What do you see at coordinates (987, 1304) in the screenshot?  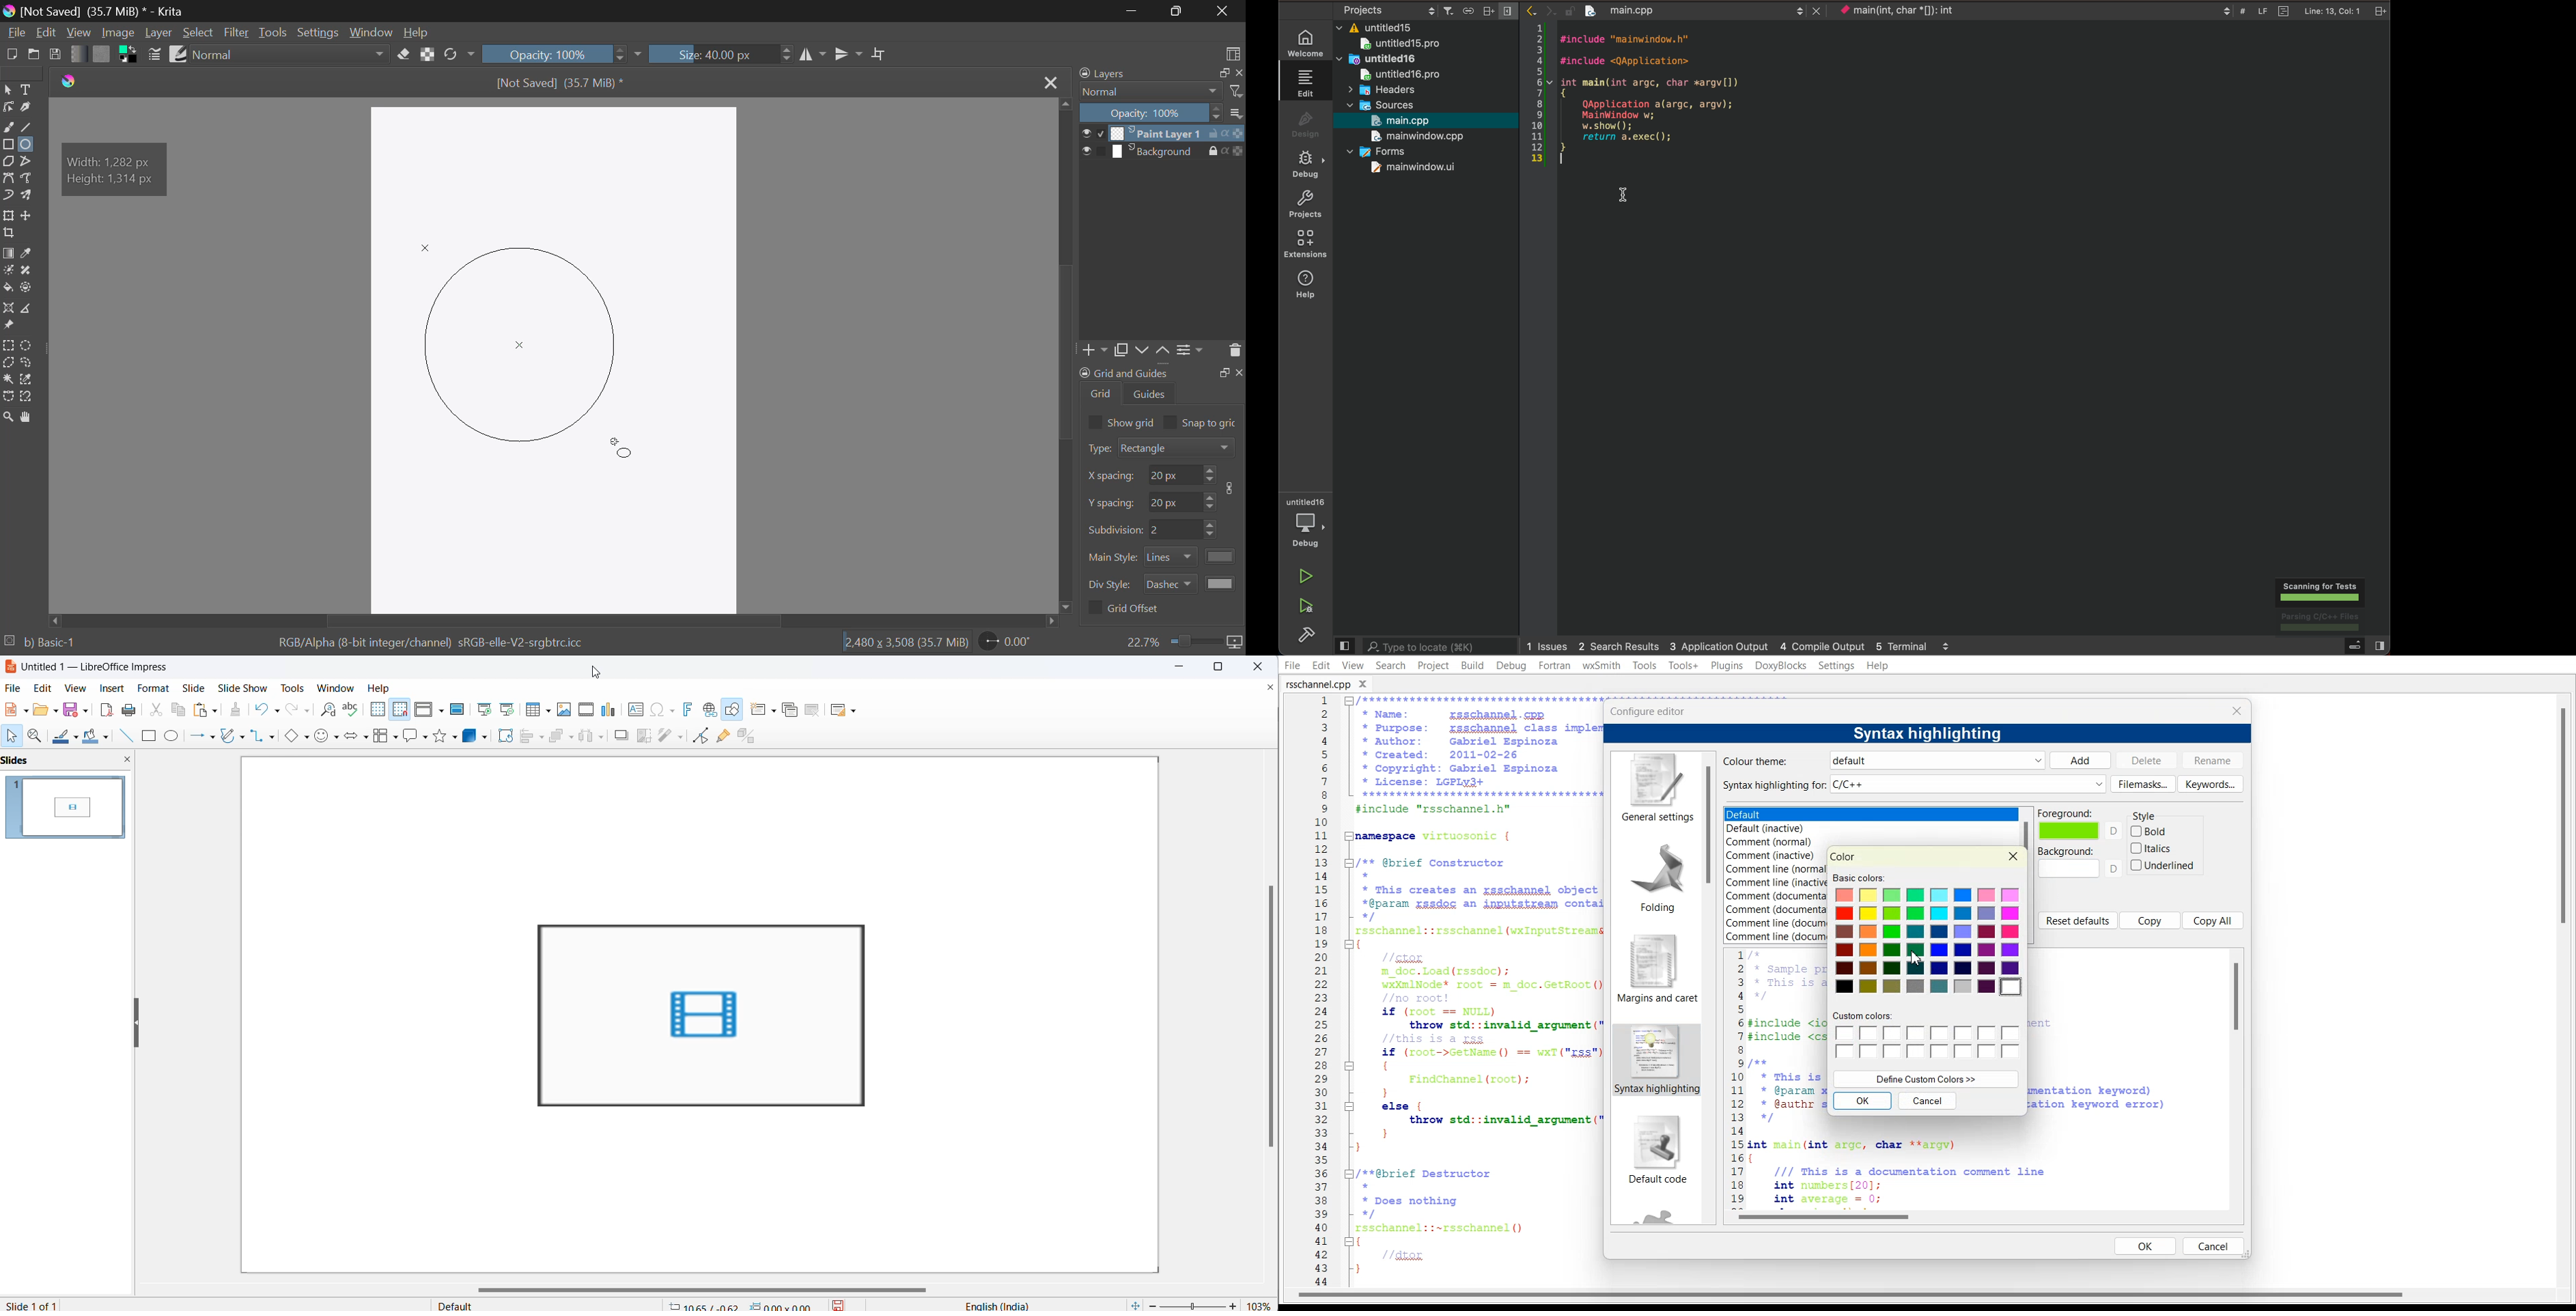 I see `text language` at bounding box center [987, 1304].